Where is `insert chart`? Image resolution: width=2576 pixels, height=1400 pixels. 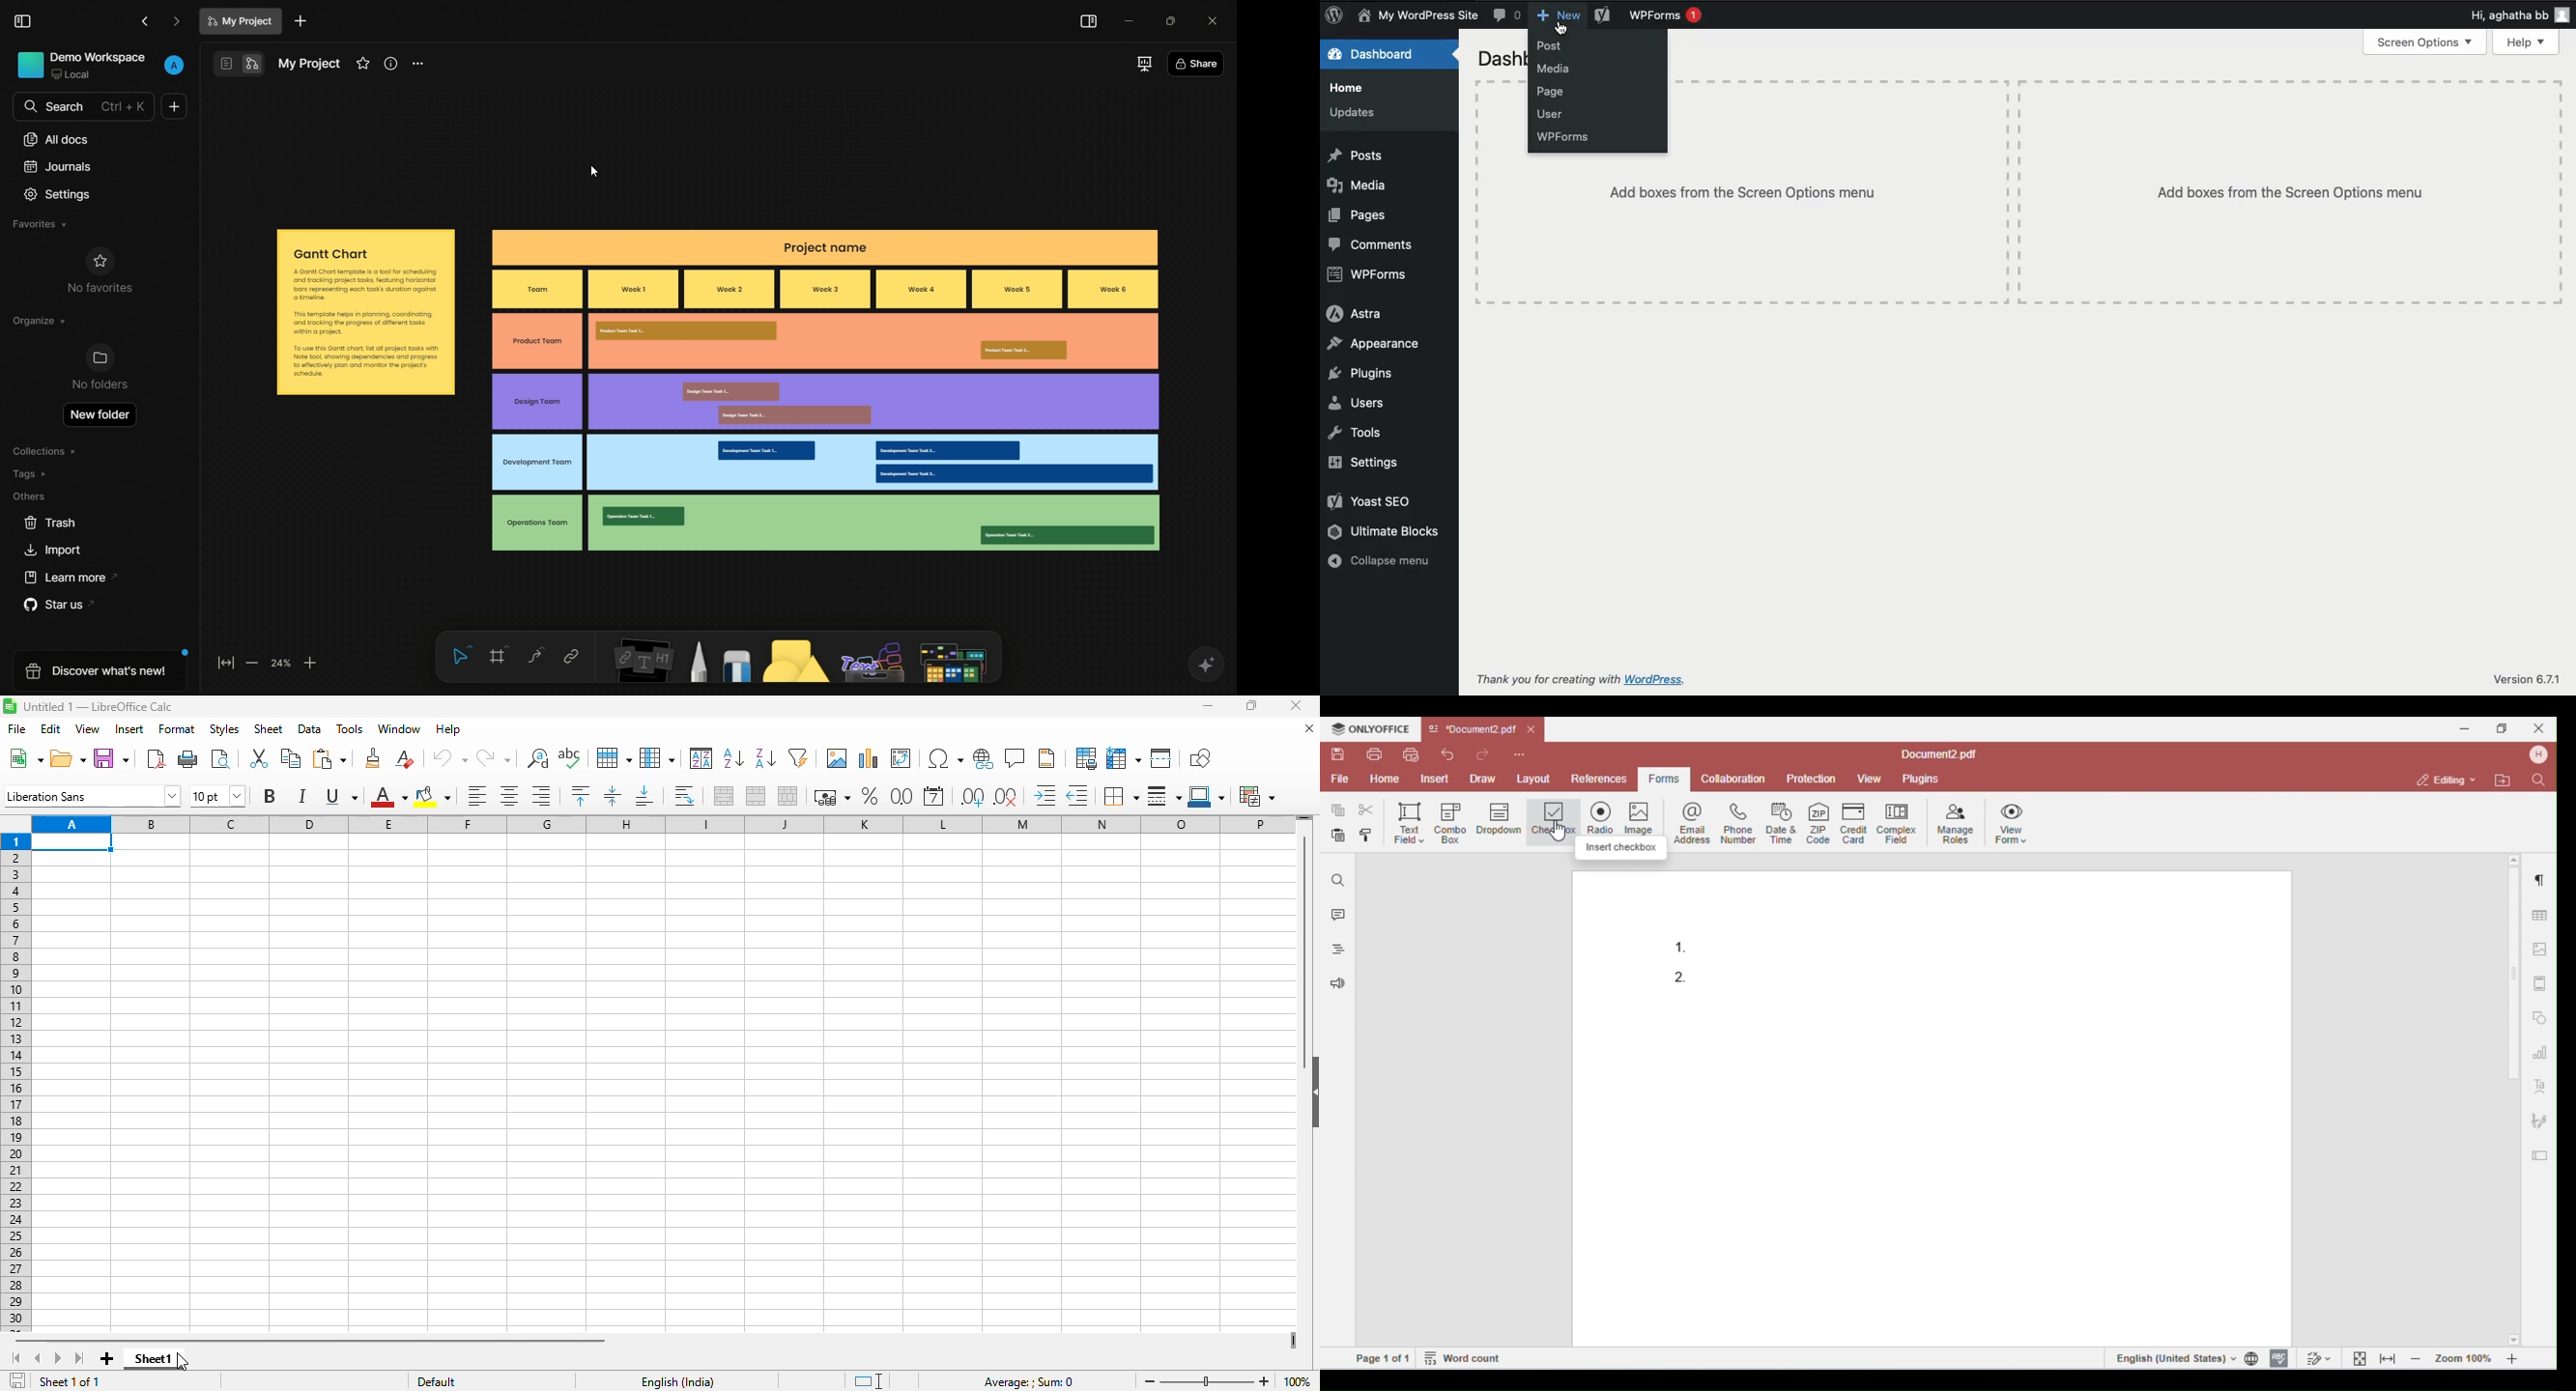
insert chart is located at coordinates (870, 758).